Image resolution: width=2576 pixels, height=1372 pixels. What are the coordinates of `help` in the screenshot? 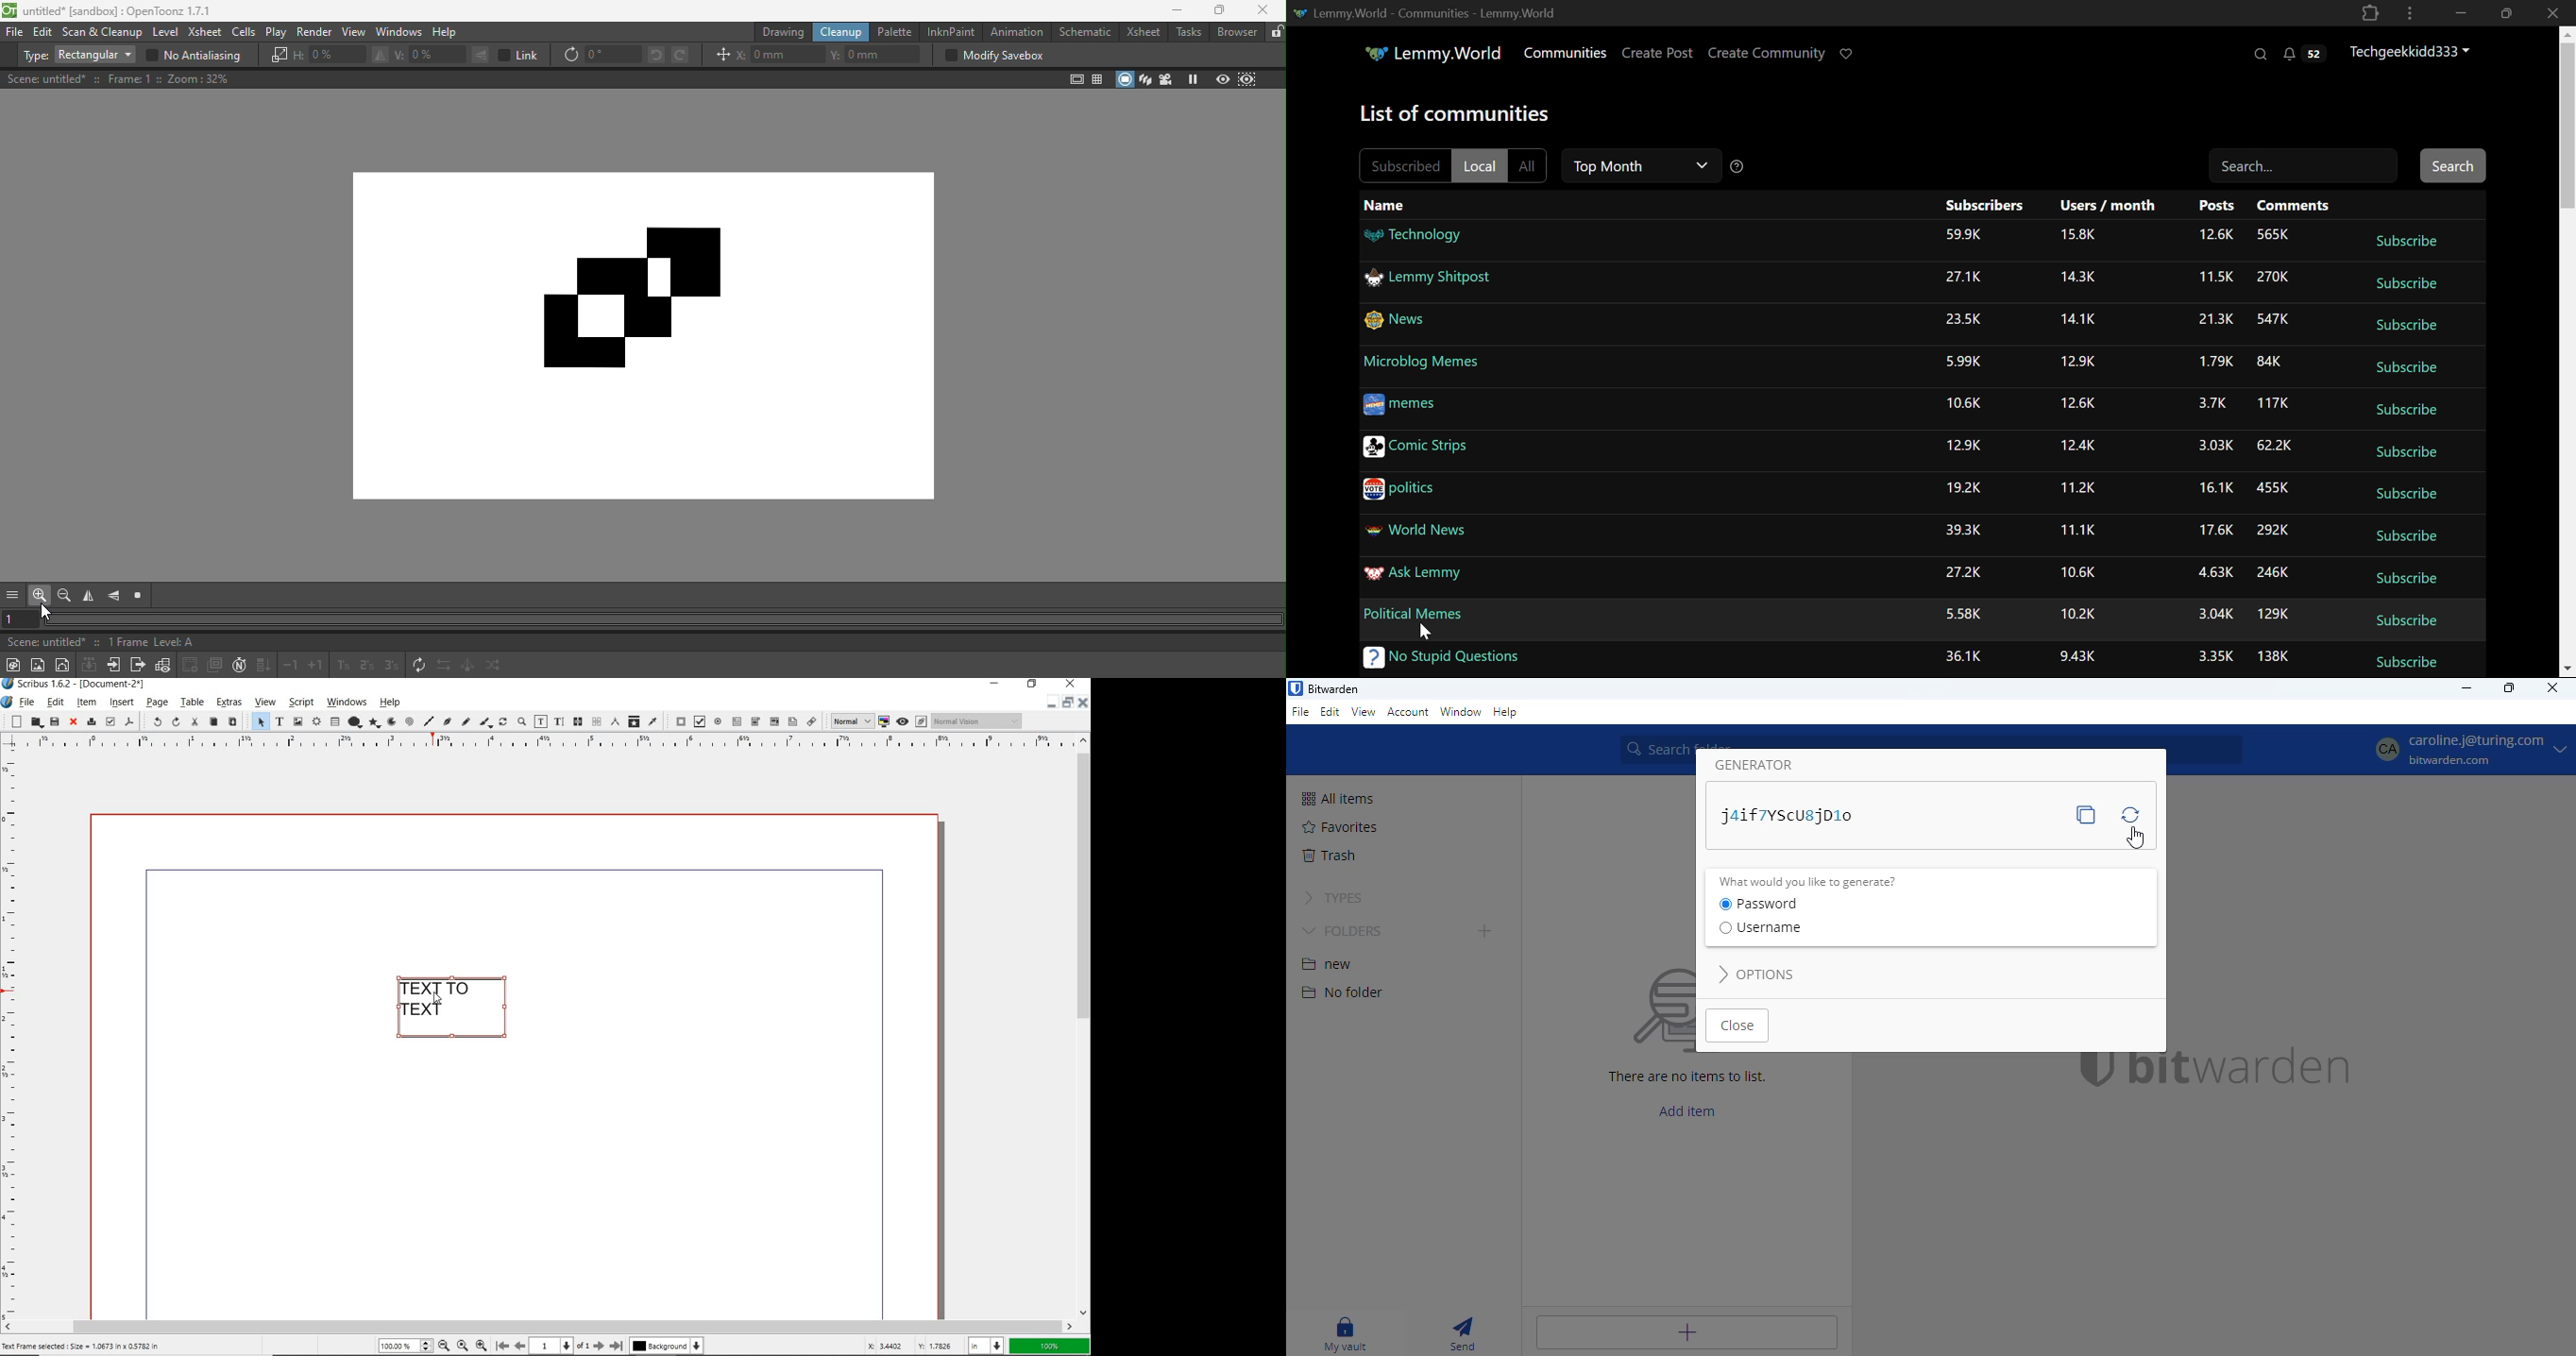 It's located at (1506, 712).